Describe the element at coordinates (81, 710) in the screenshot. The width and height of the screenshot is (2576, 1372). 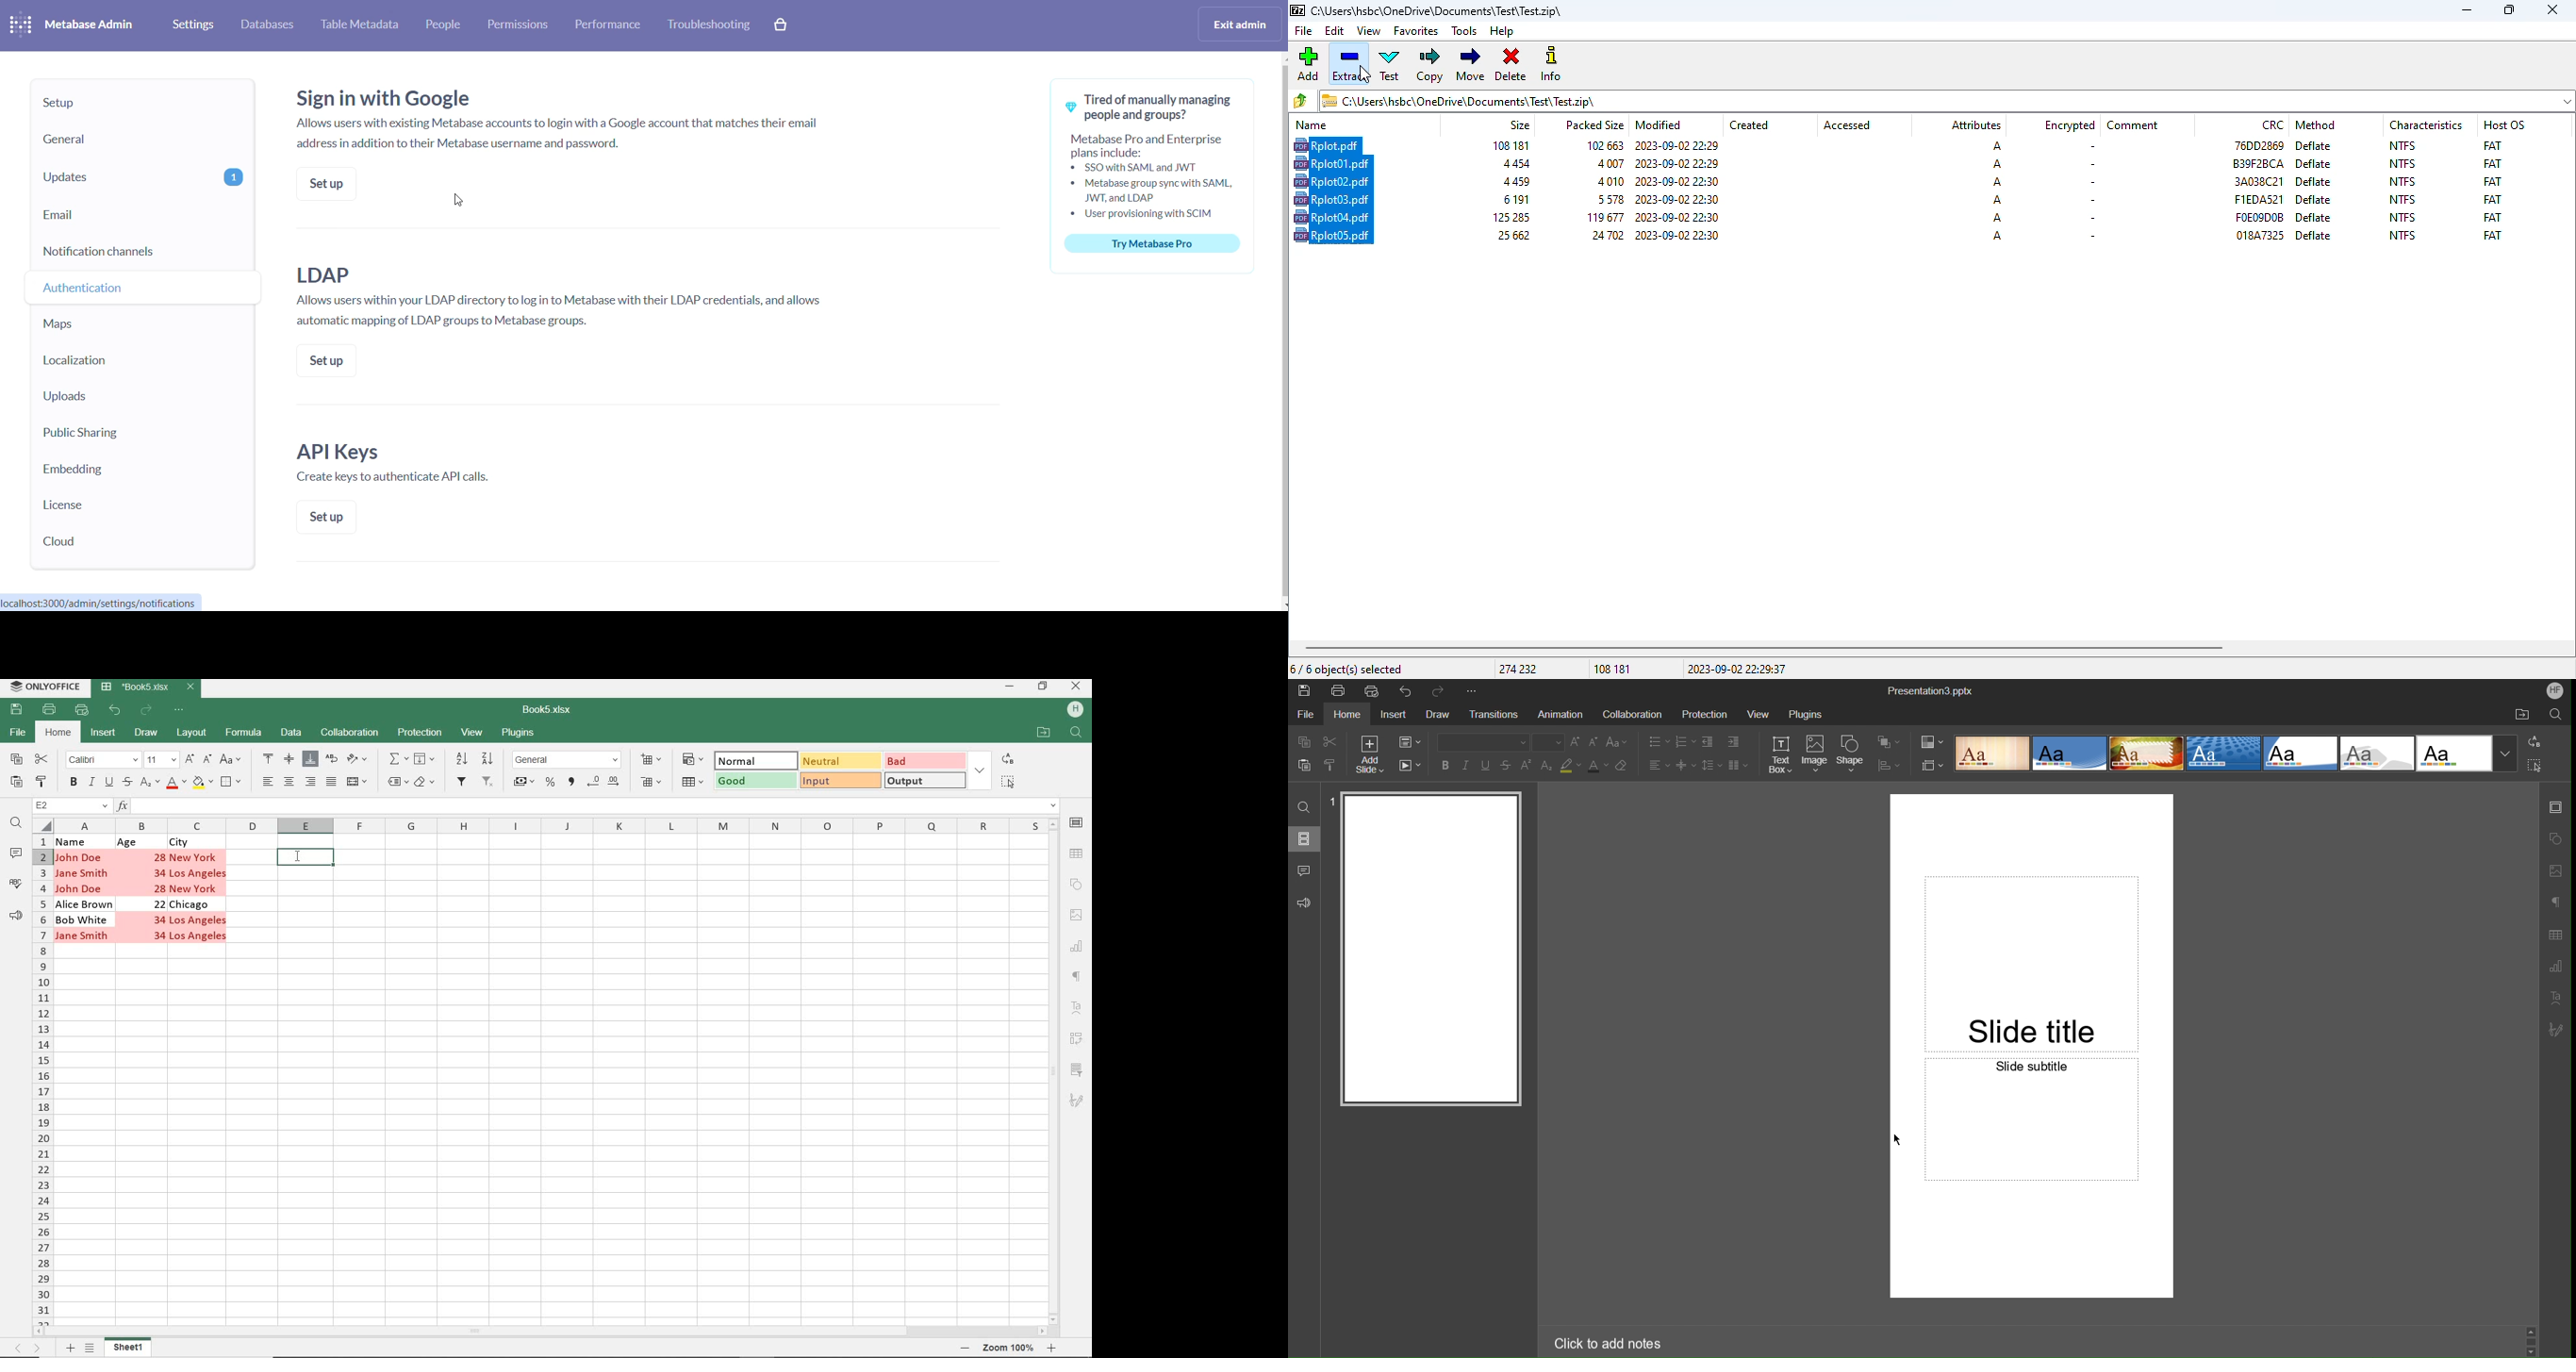
I see `QUICK PRINT` at that location.